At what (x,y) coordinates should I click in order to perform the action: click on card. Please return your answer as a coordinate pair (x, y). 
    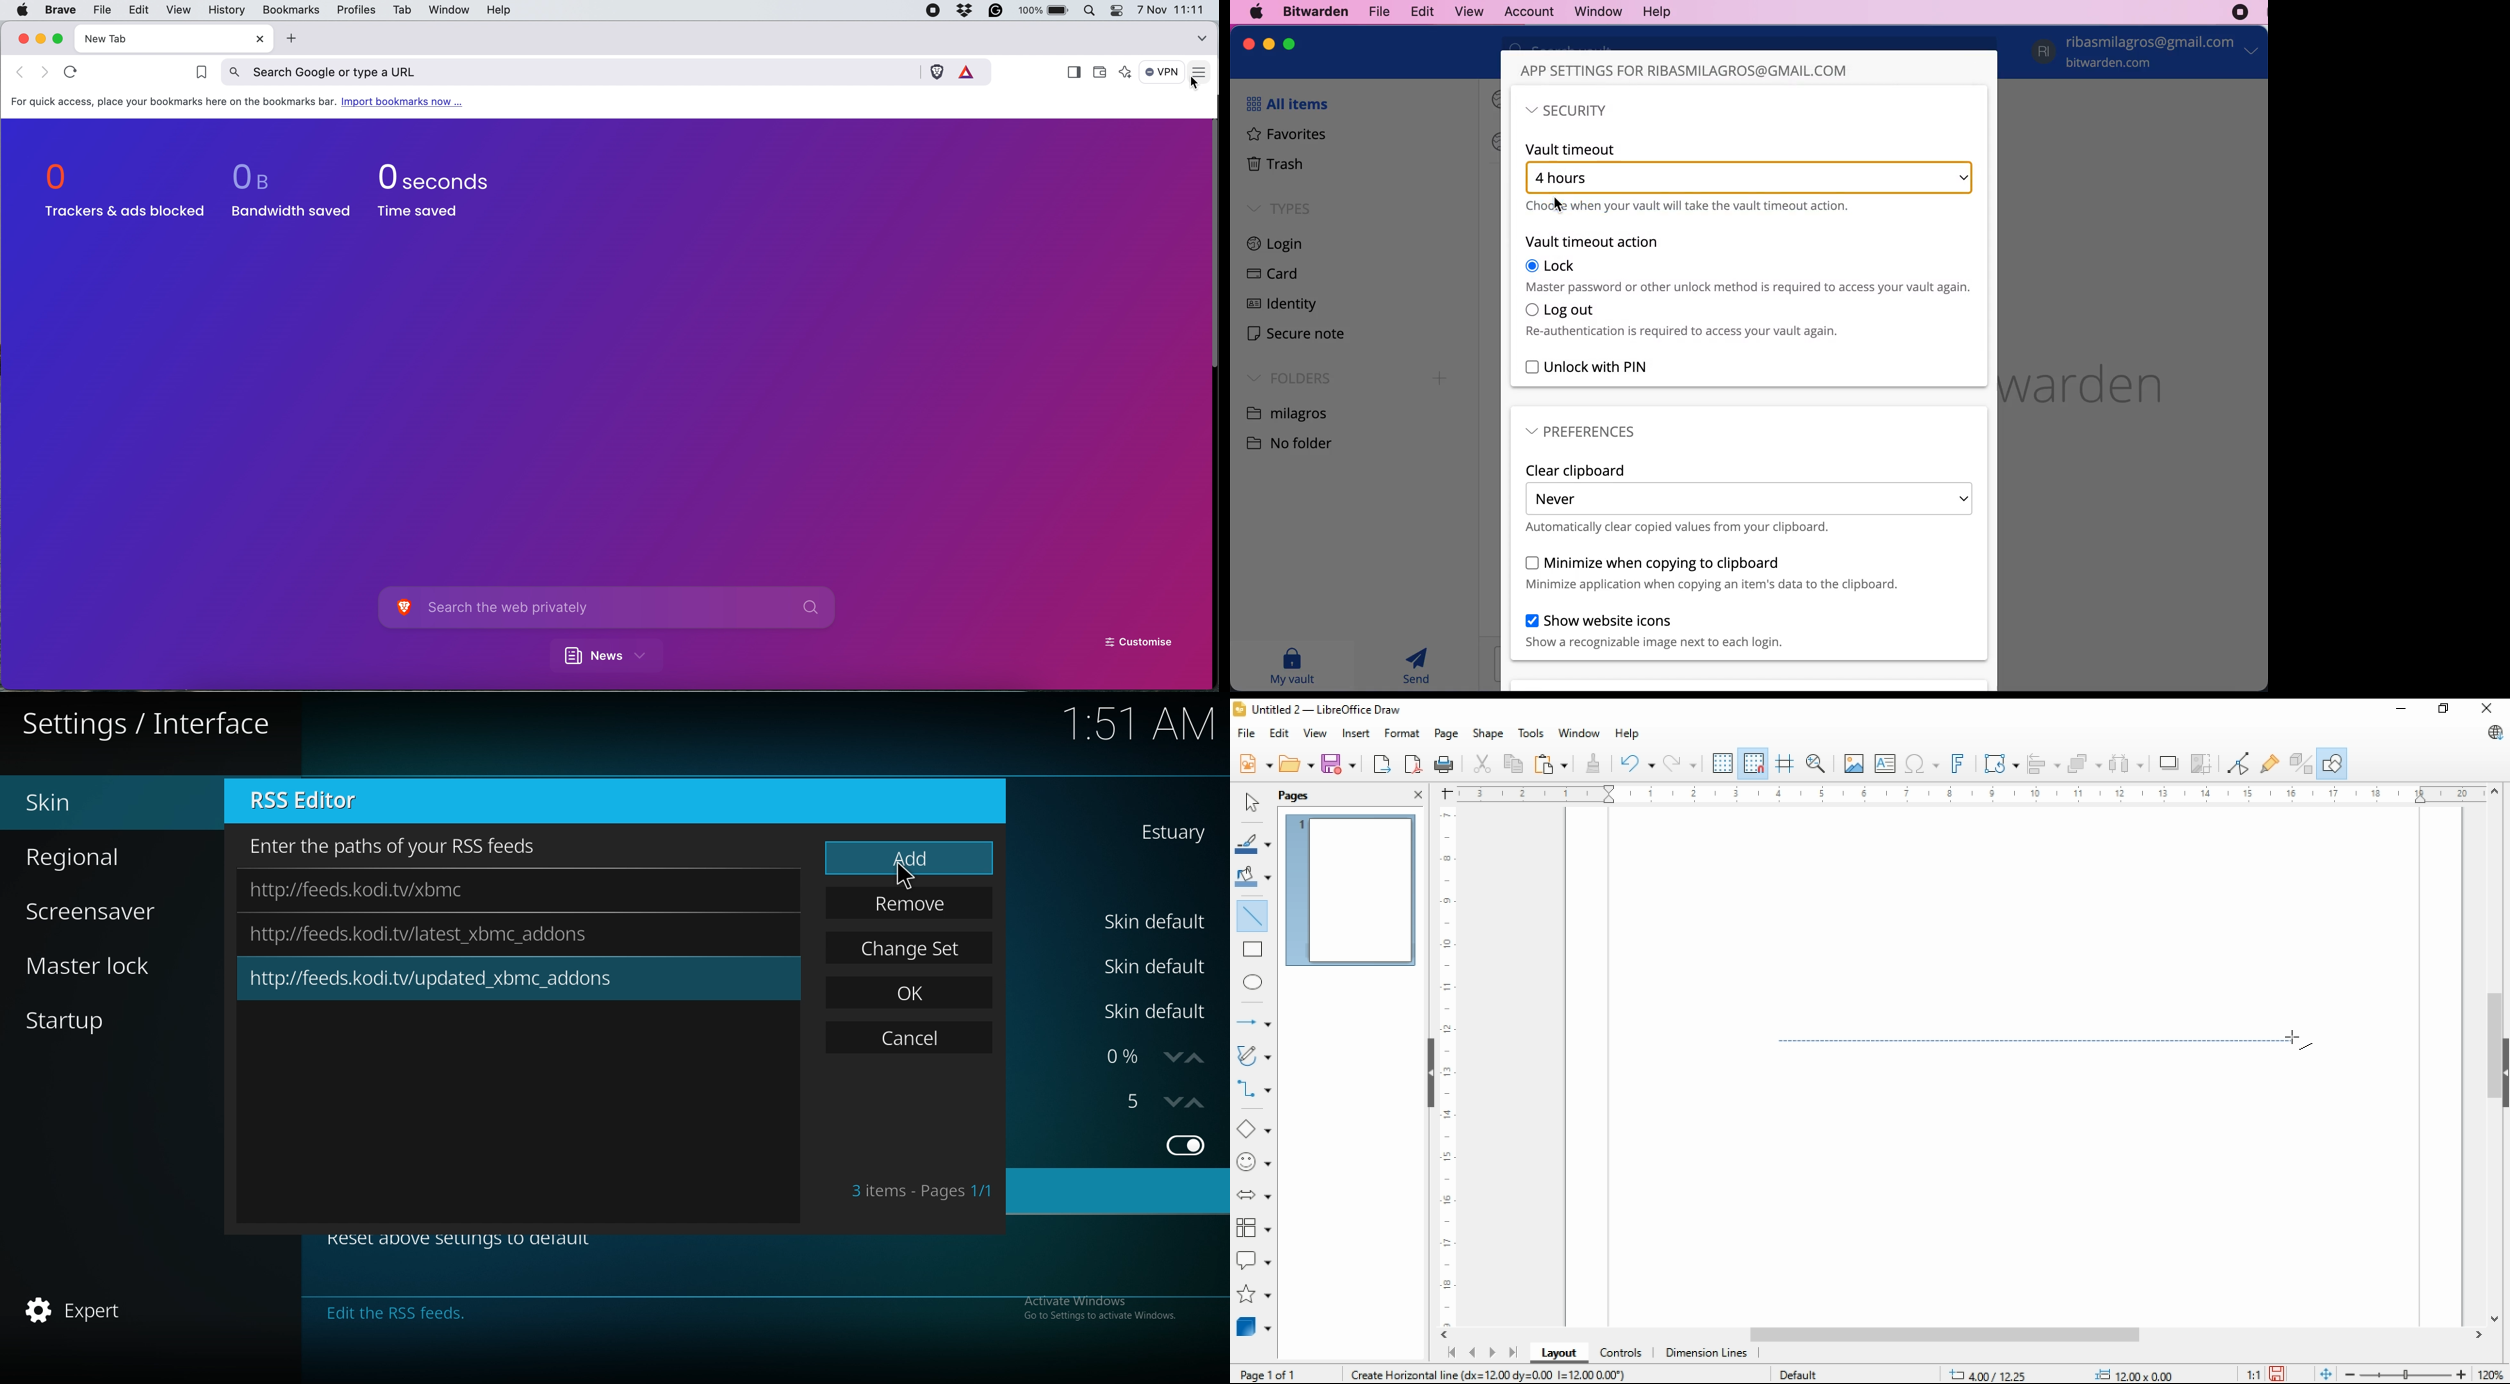
    Looking at the image, I should click on (1269, 275).